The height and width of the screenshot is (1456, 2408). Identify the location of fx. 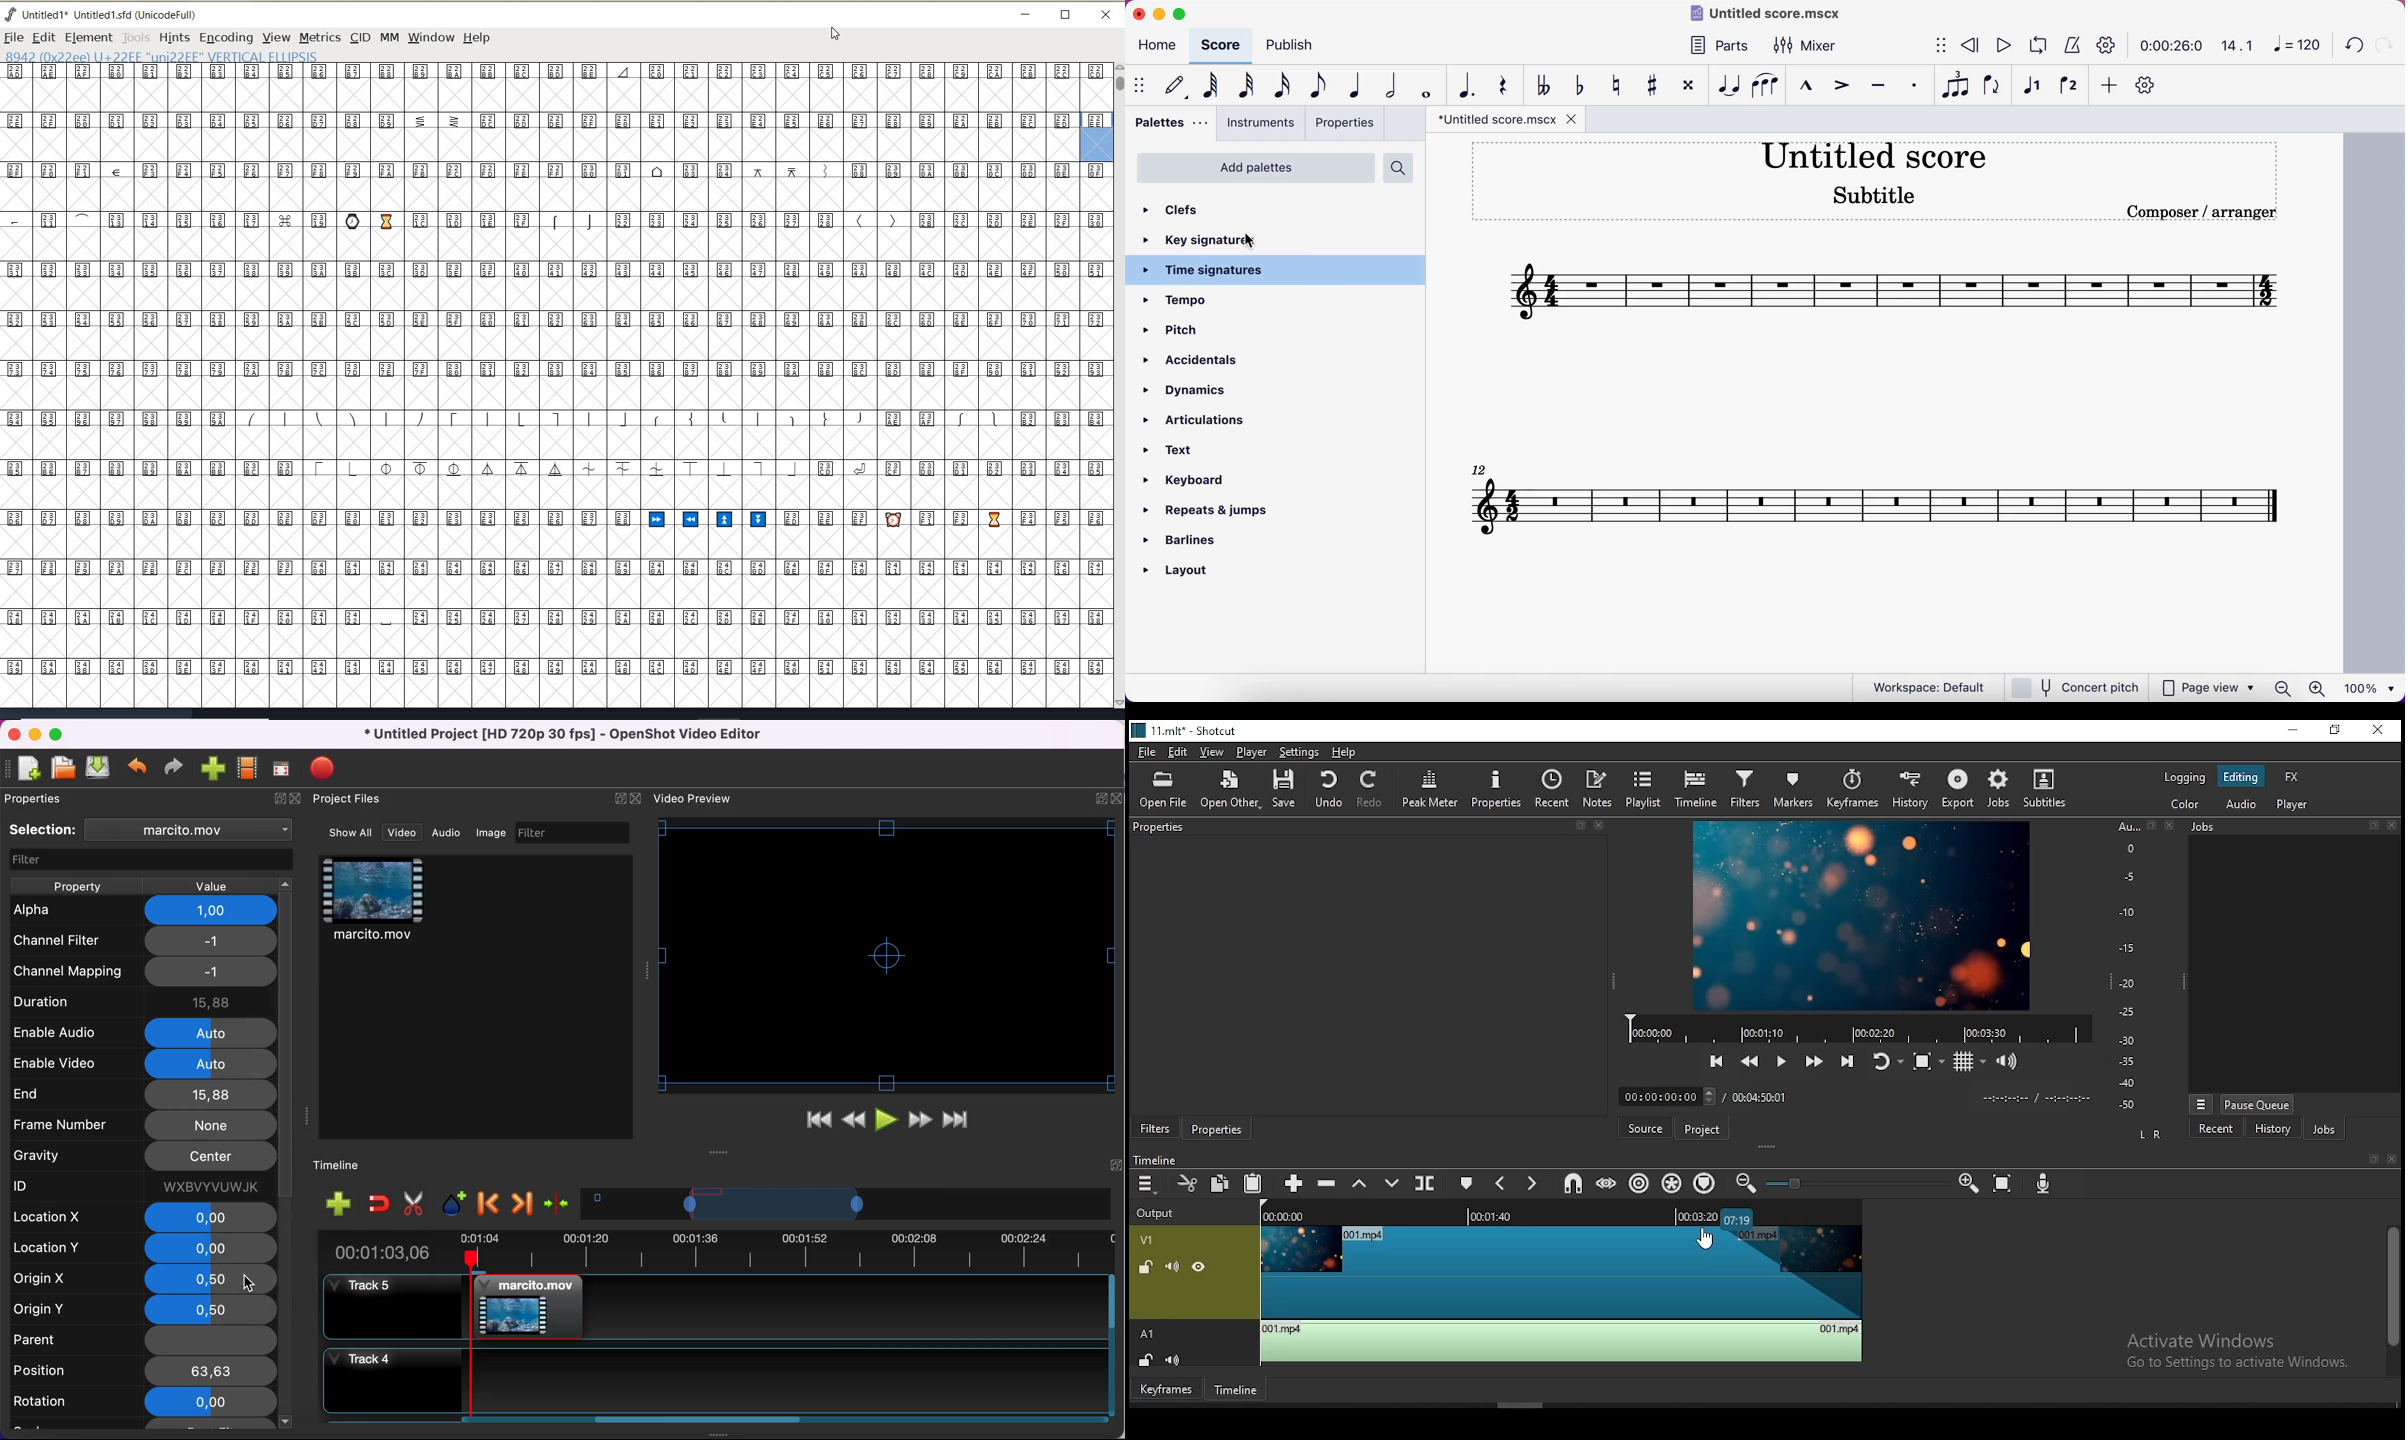
(2291, 776).